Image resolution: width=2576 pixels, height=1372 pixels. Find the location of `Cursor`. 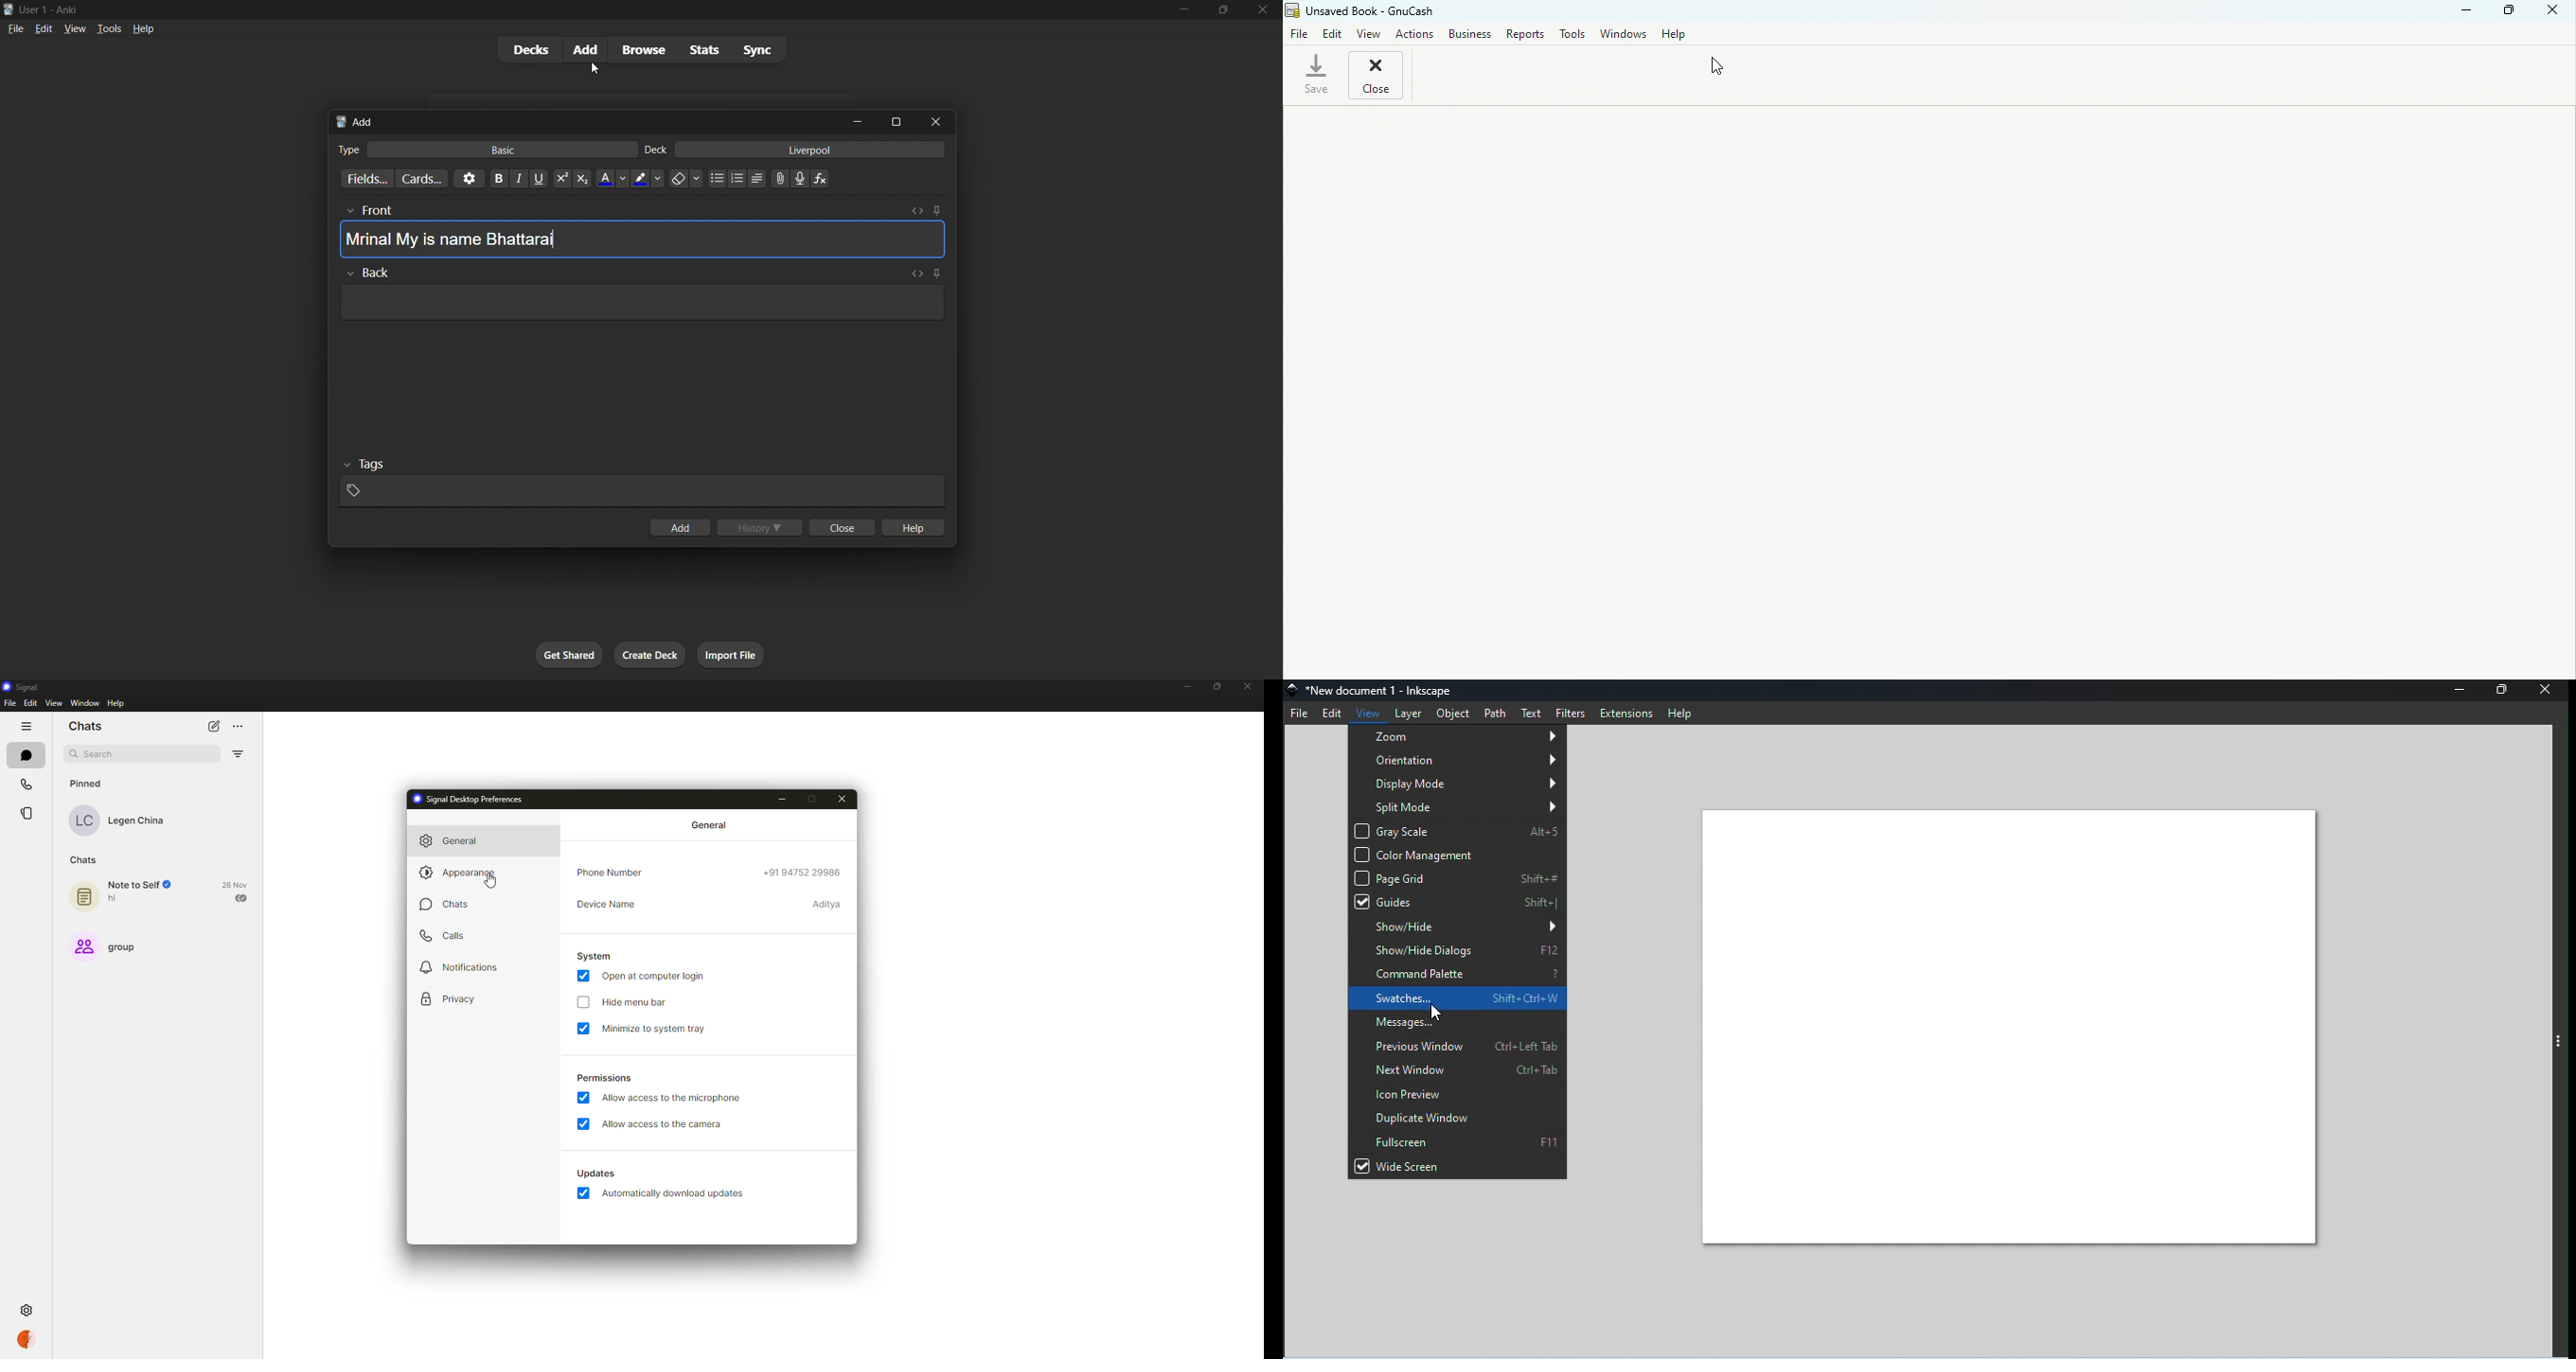

Cursor is located at coordinates (1439, 1014).